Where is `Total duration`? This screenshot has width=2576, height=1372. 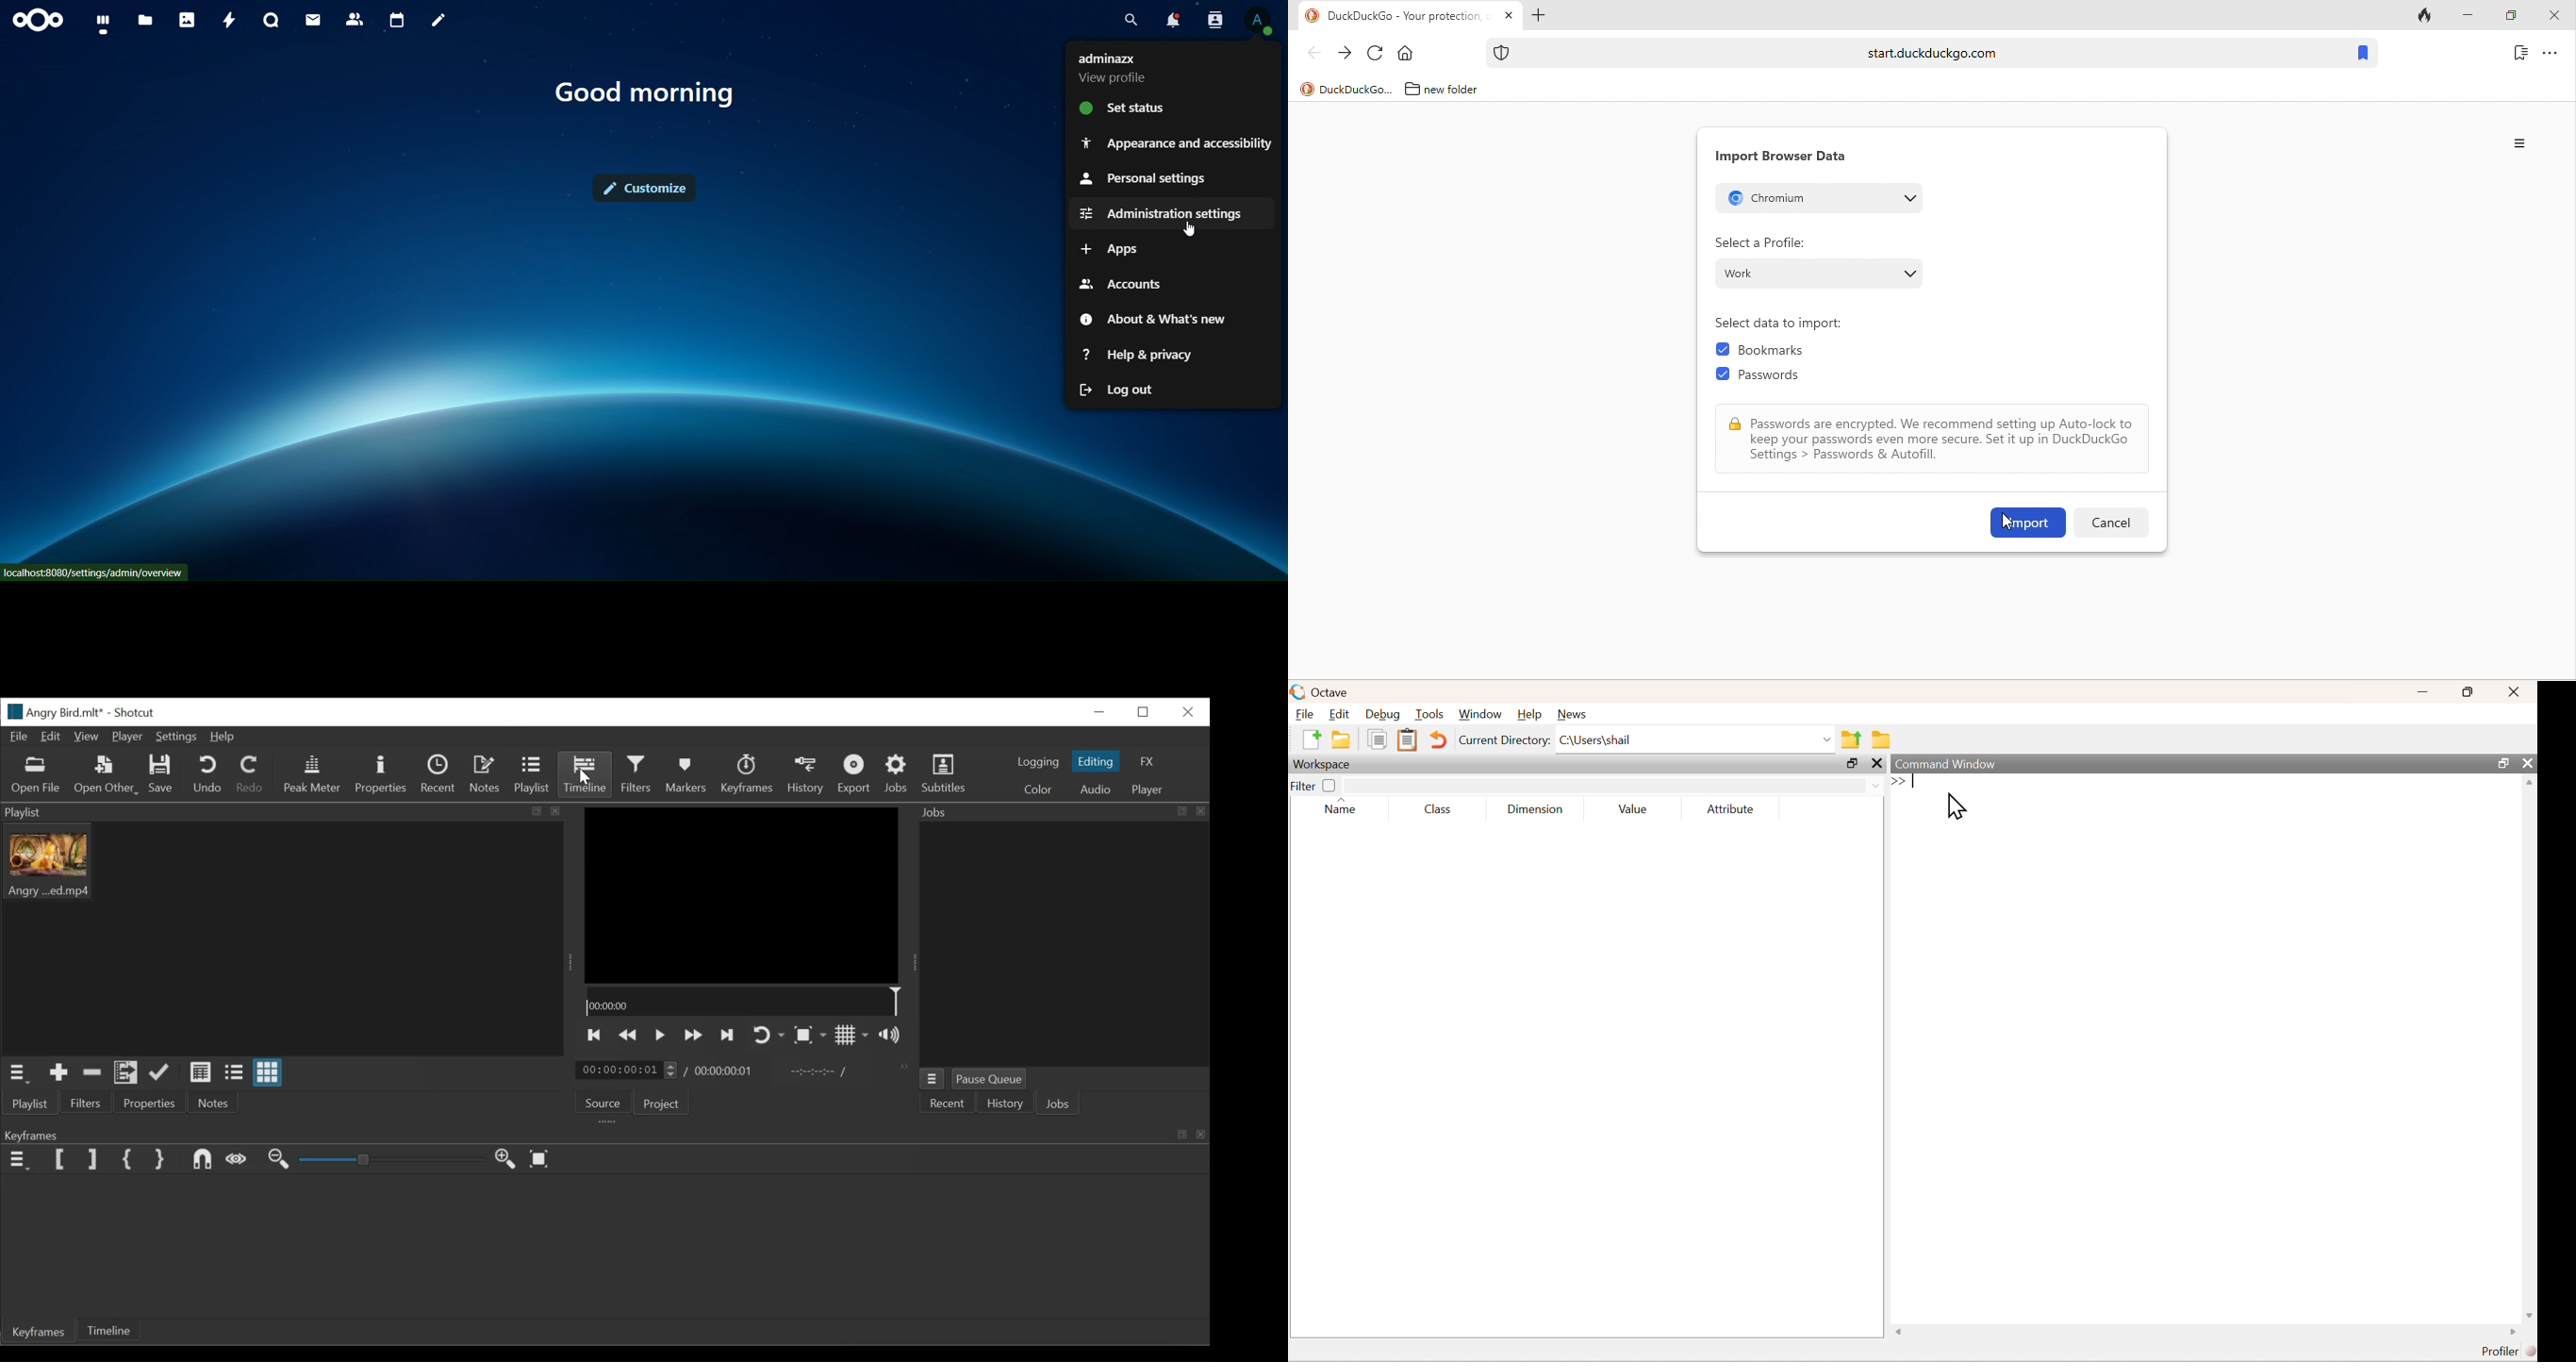 Total duration is located at coordinates (724, 1071).